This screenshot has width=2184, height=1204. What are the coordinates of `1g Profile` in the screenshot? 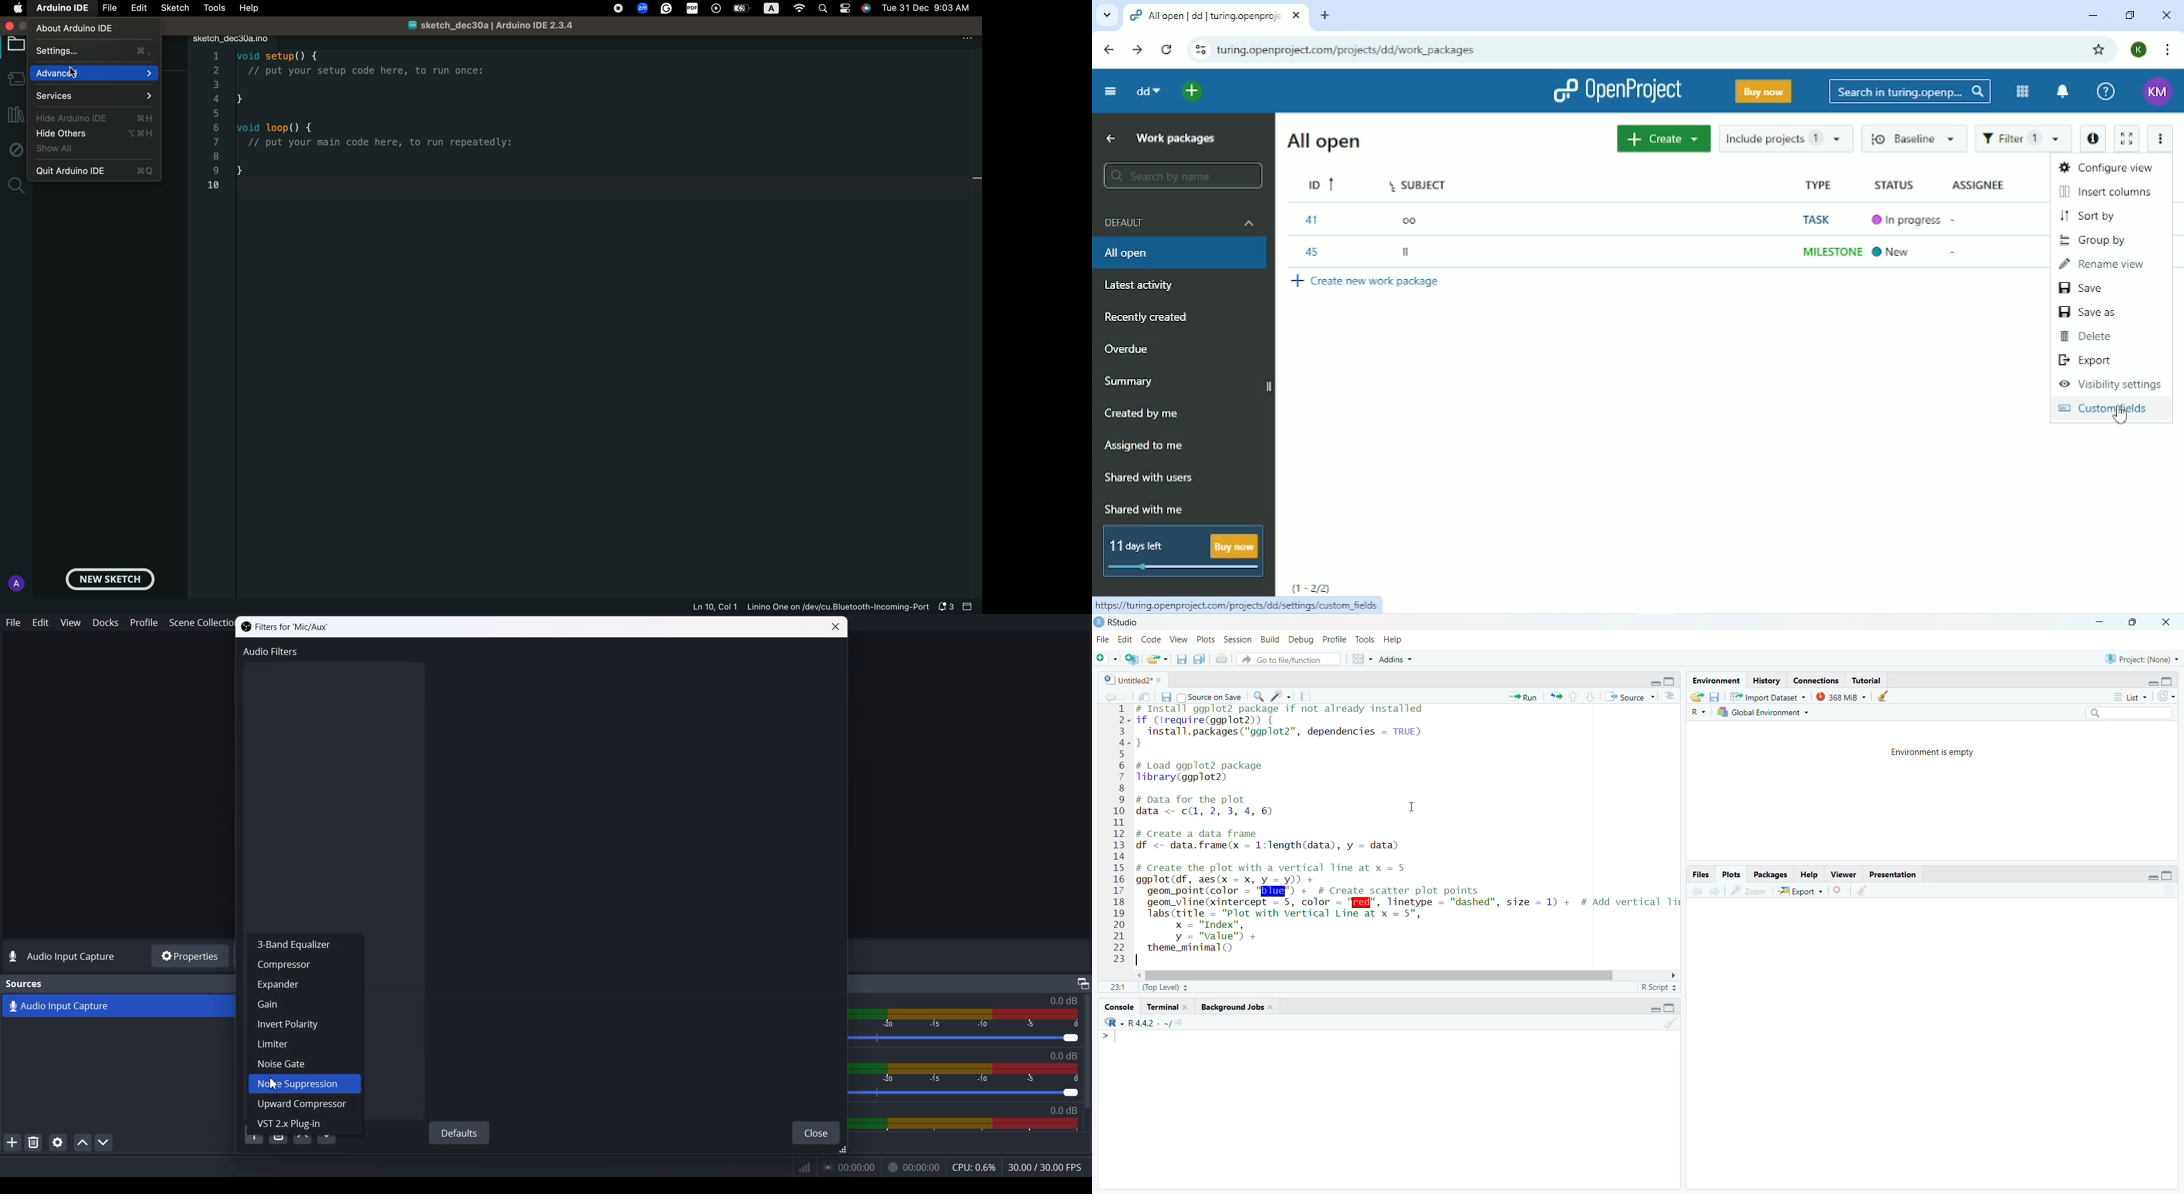 It's located at (1334, 640).